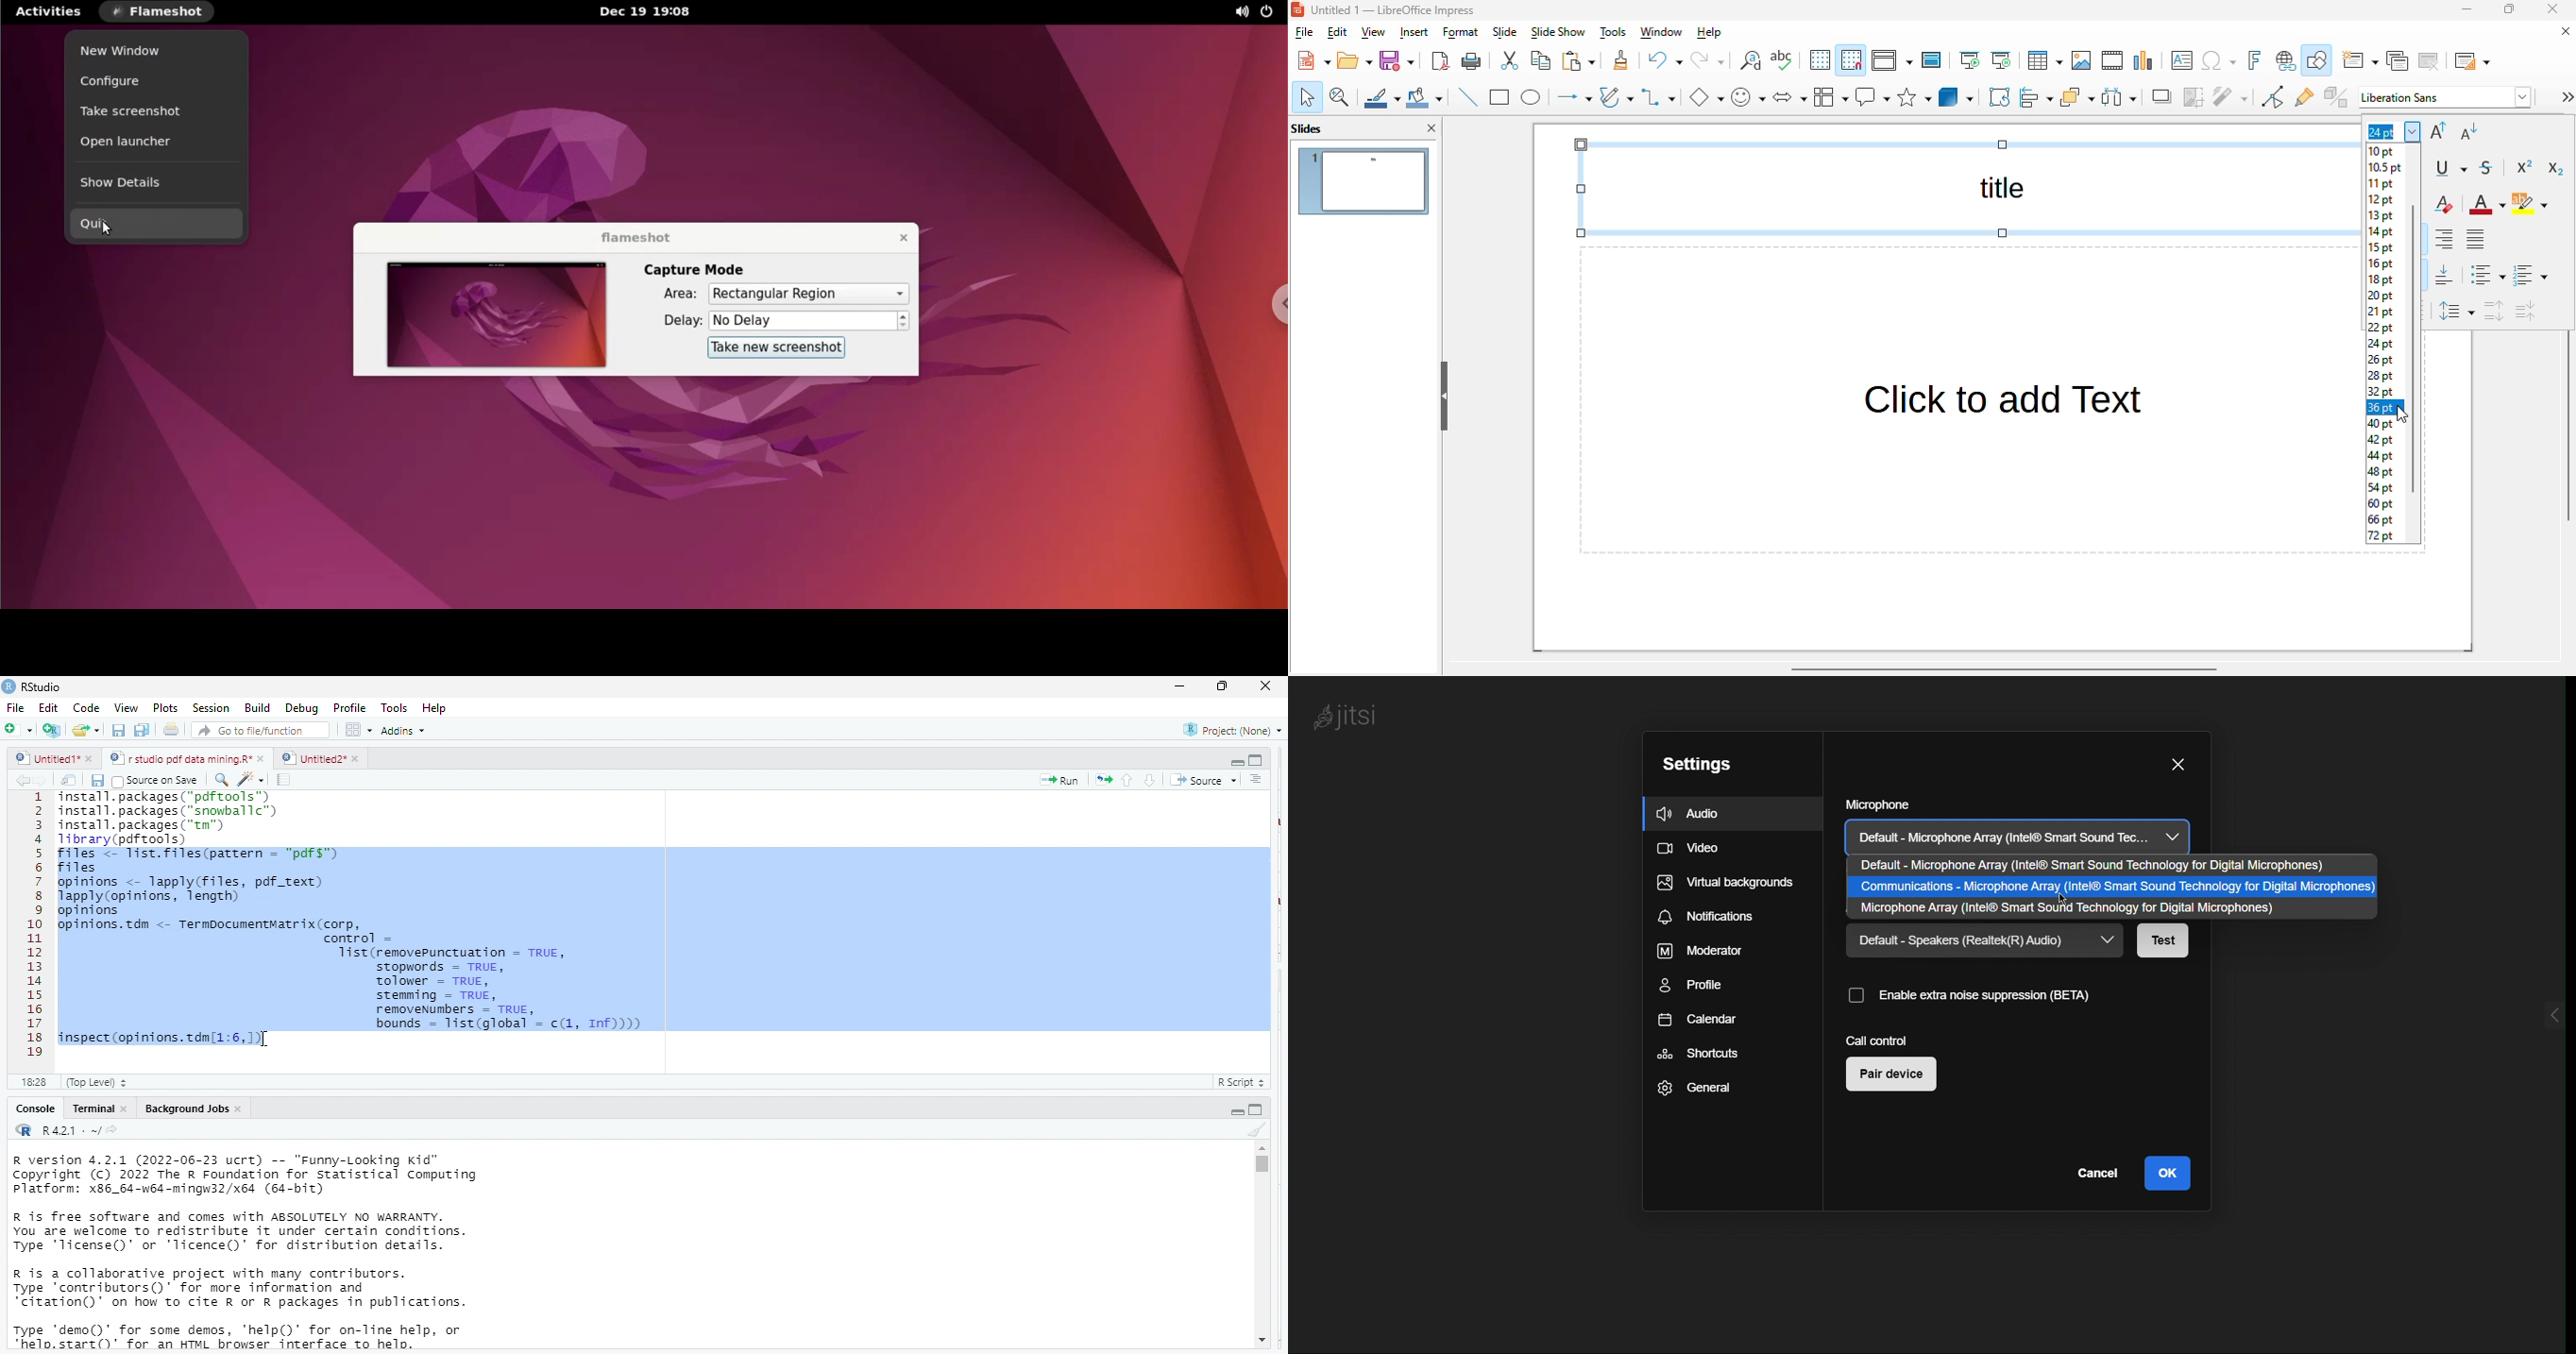 Image resolution: width=2576 pixels, height=1372 pixels. I want to click on background jobs, so click(182, 1109).